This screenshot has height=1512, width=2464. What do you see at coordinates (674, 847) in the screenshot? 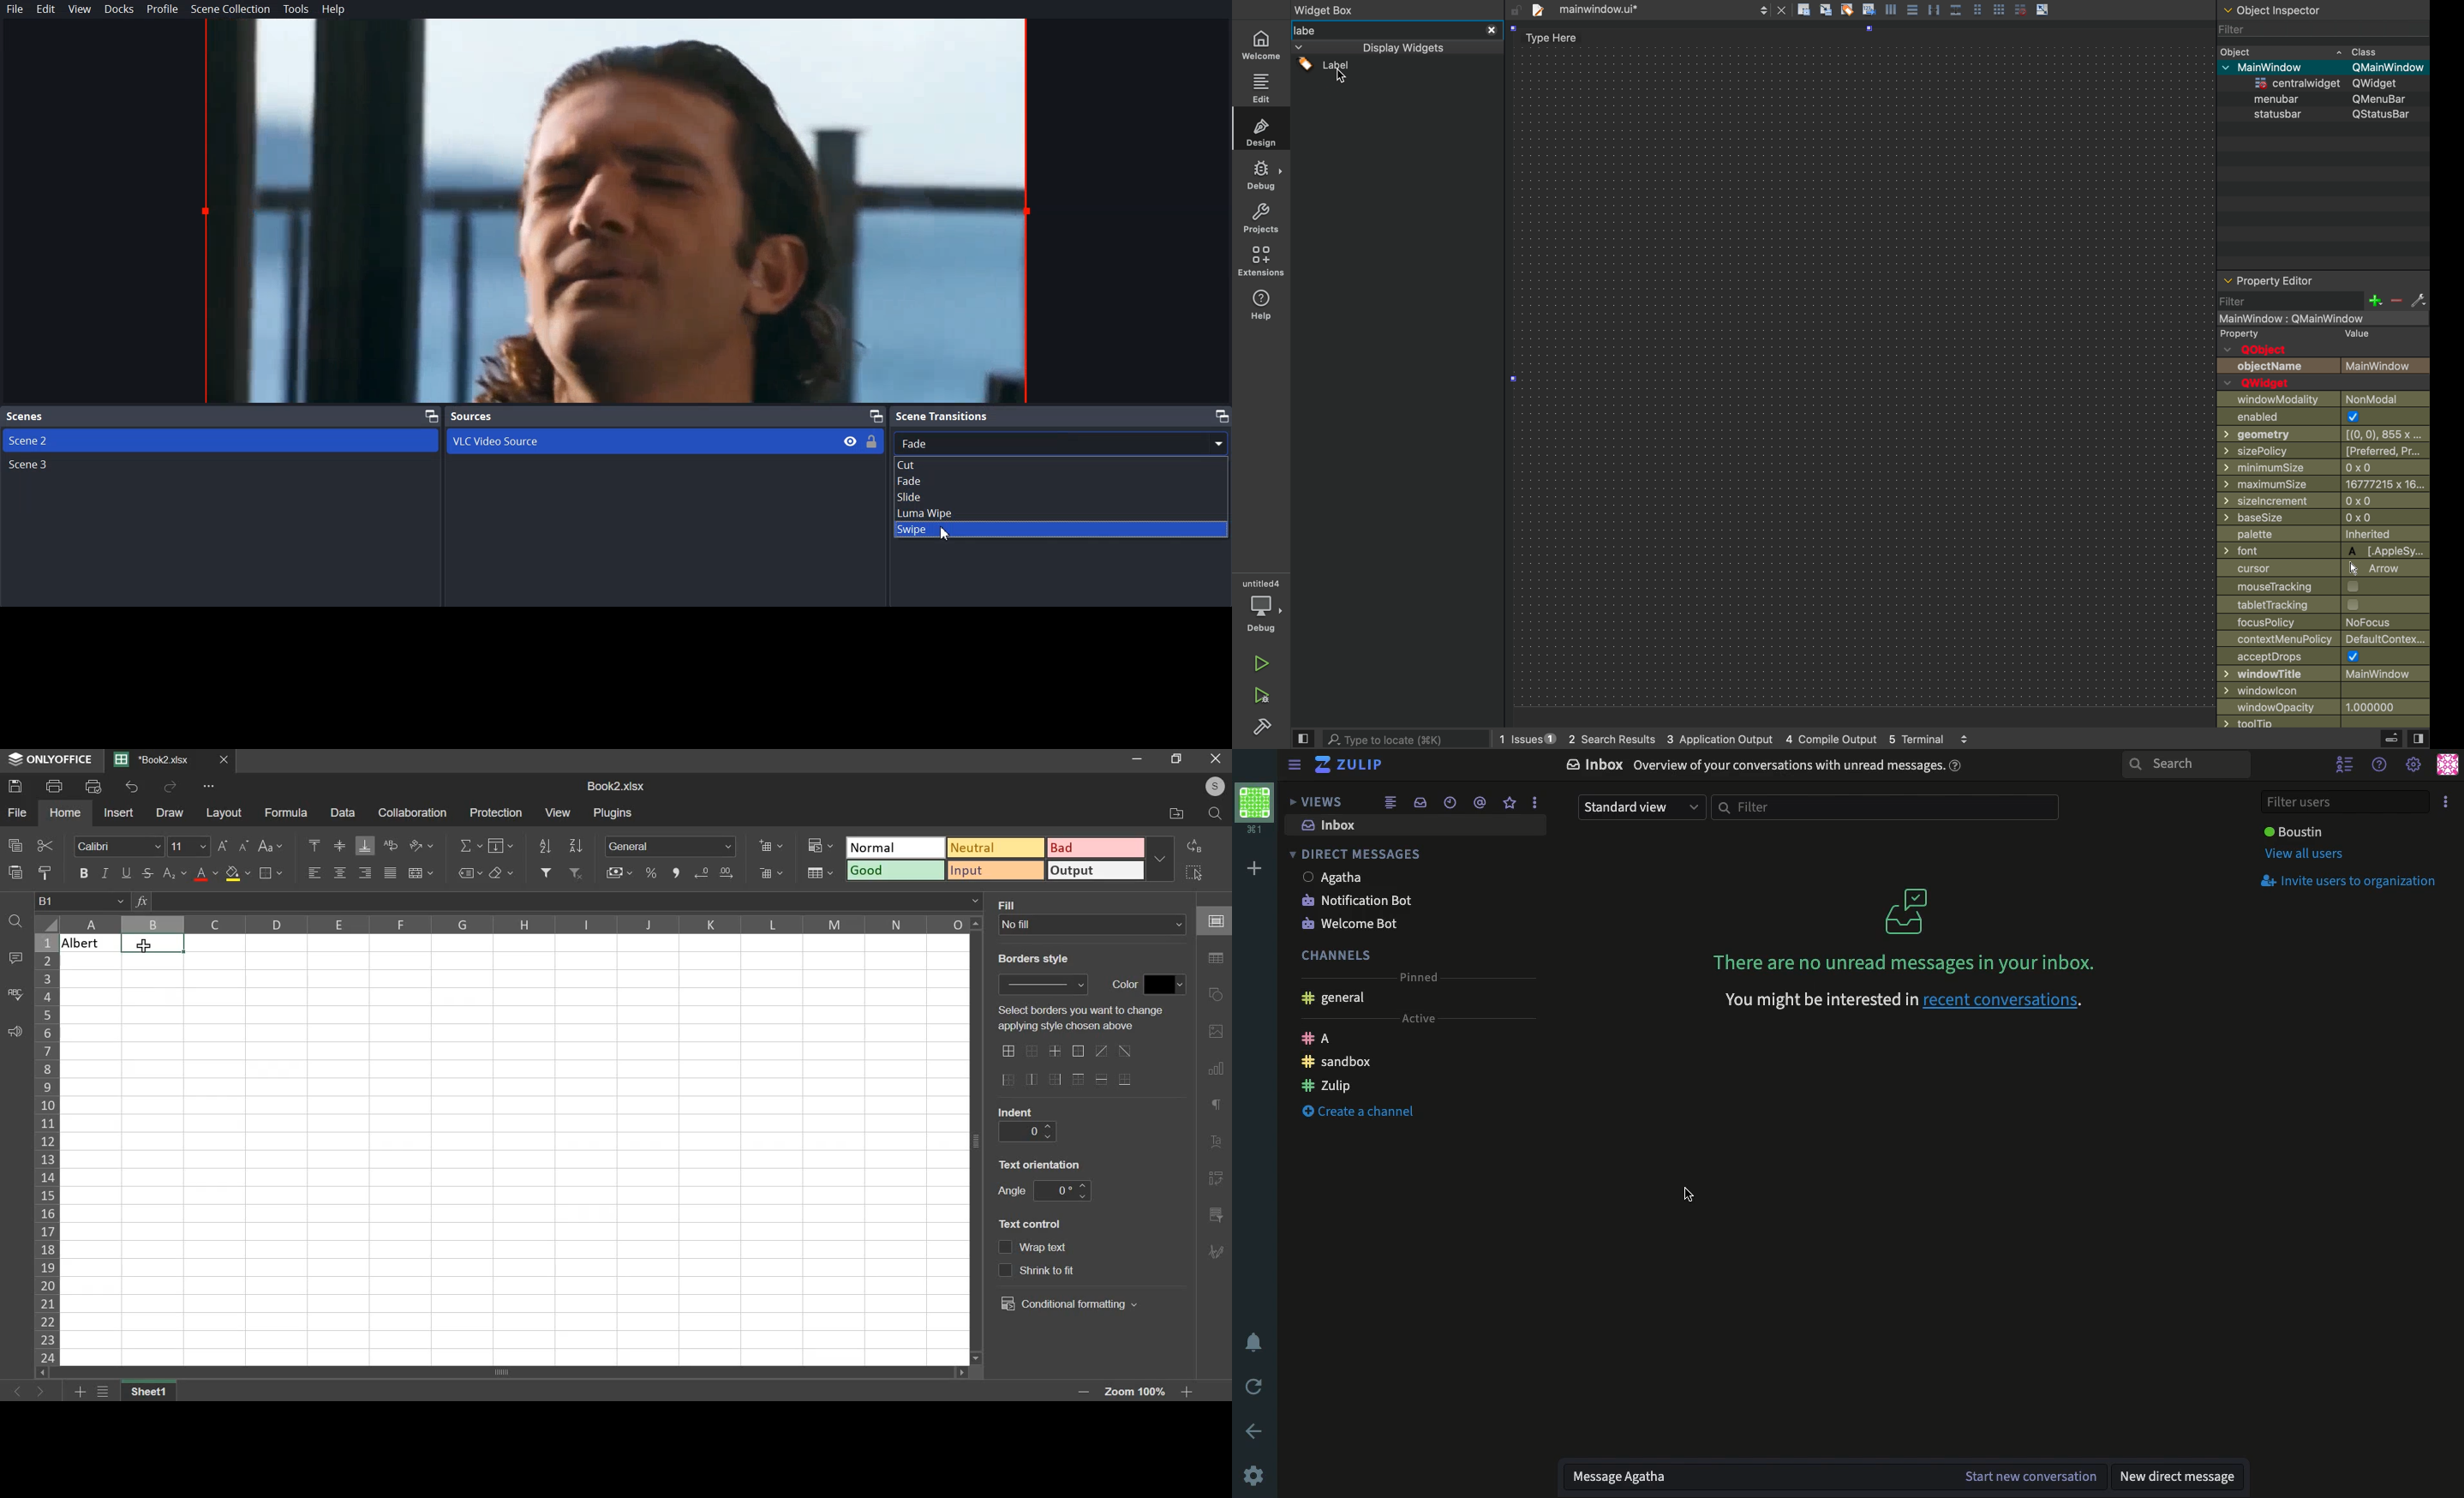
I see `number format` at bounding box center [674, 847].